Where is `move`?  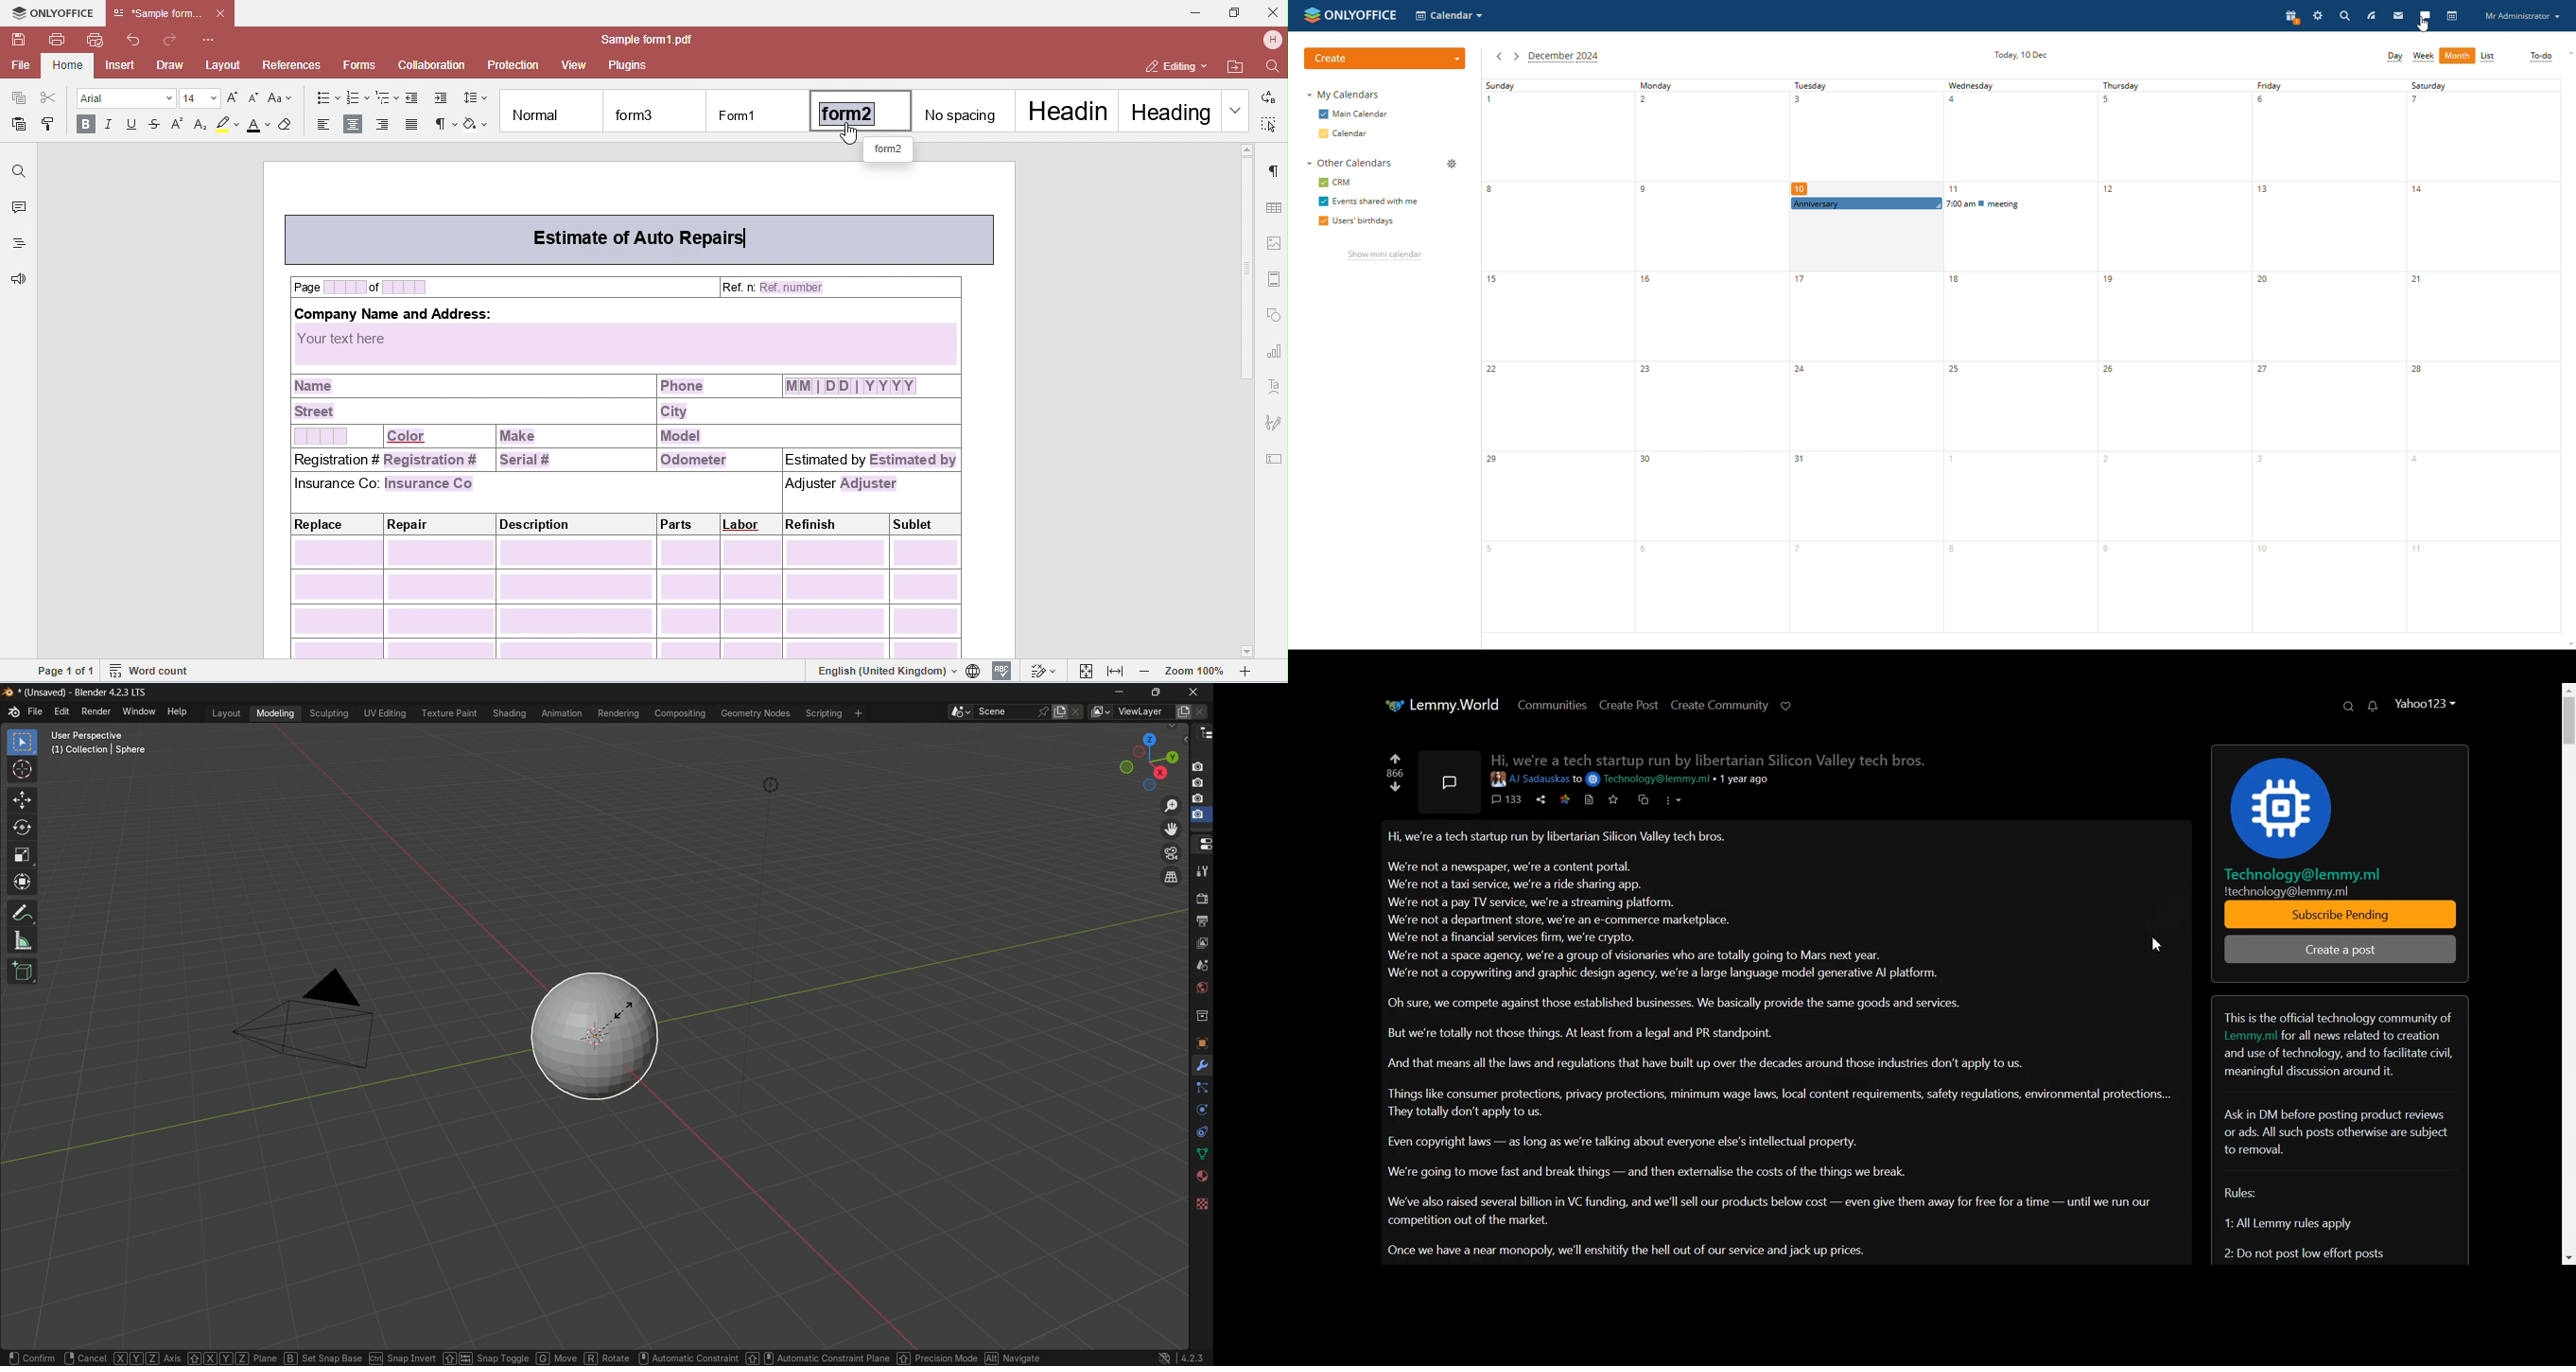 move is located at coordinates (21, 800).